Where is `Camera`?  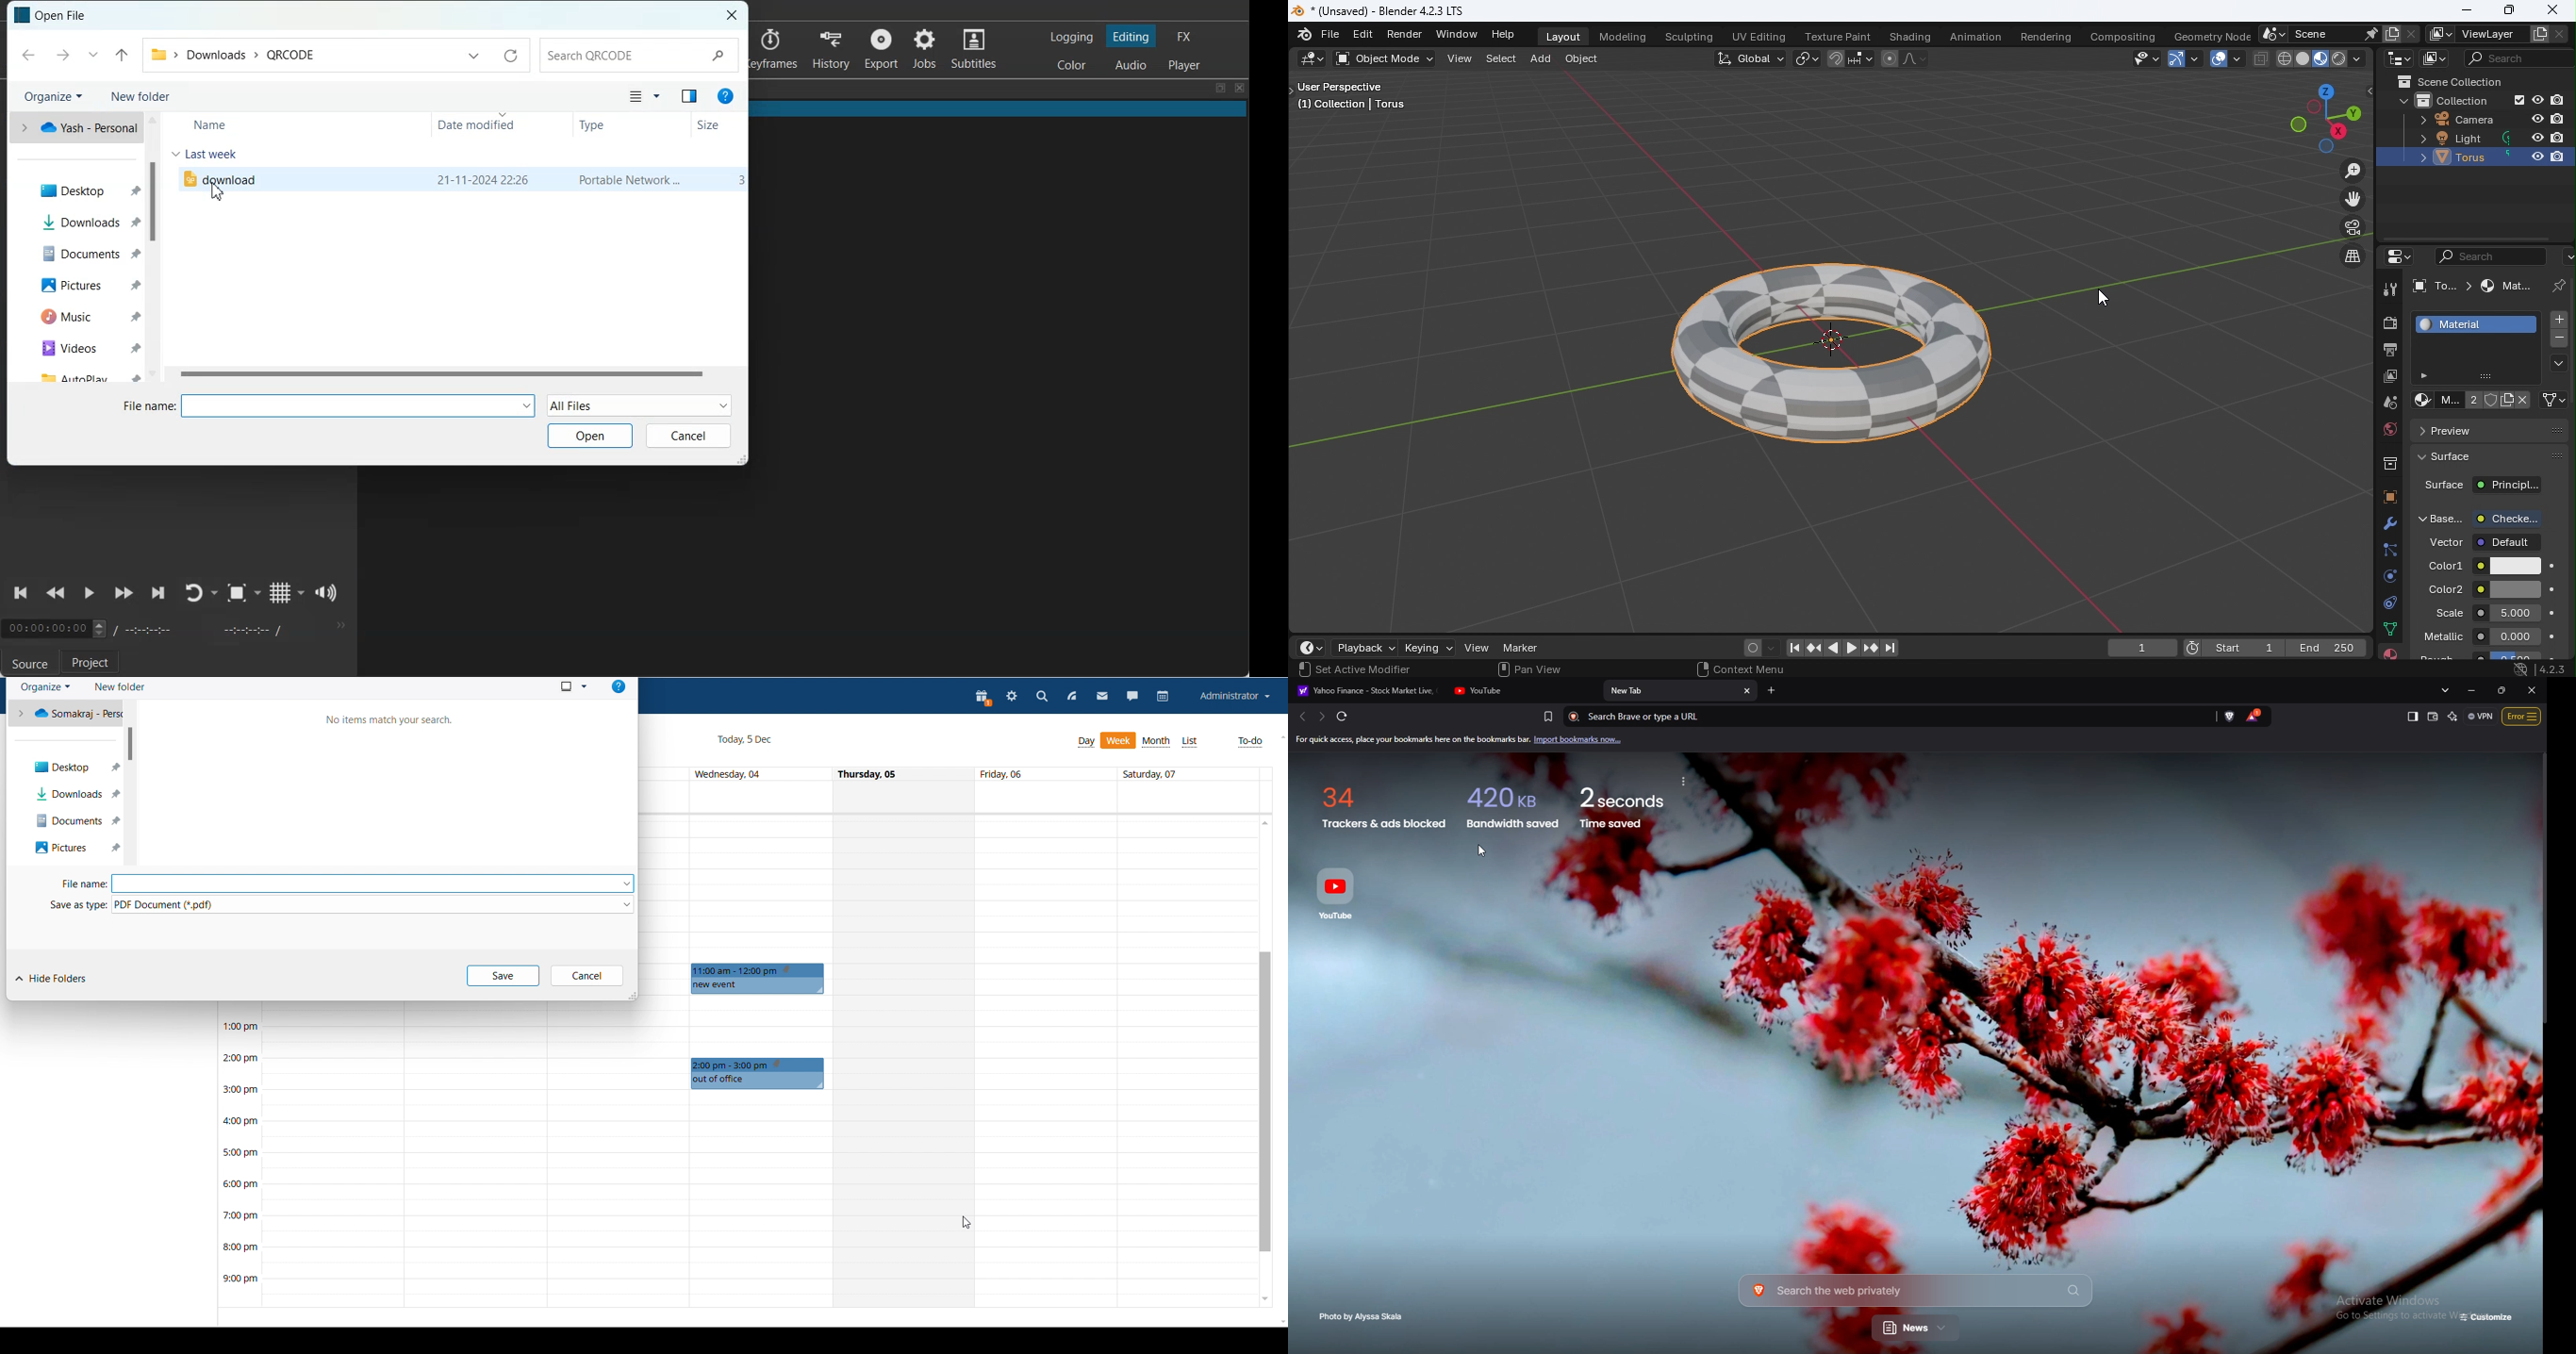
Camera is located at coordinates (2451, 119).